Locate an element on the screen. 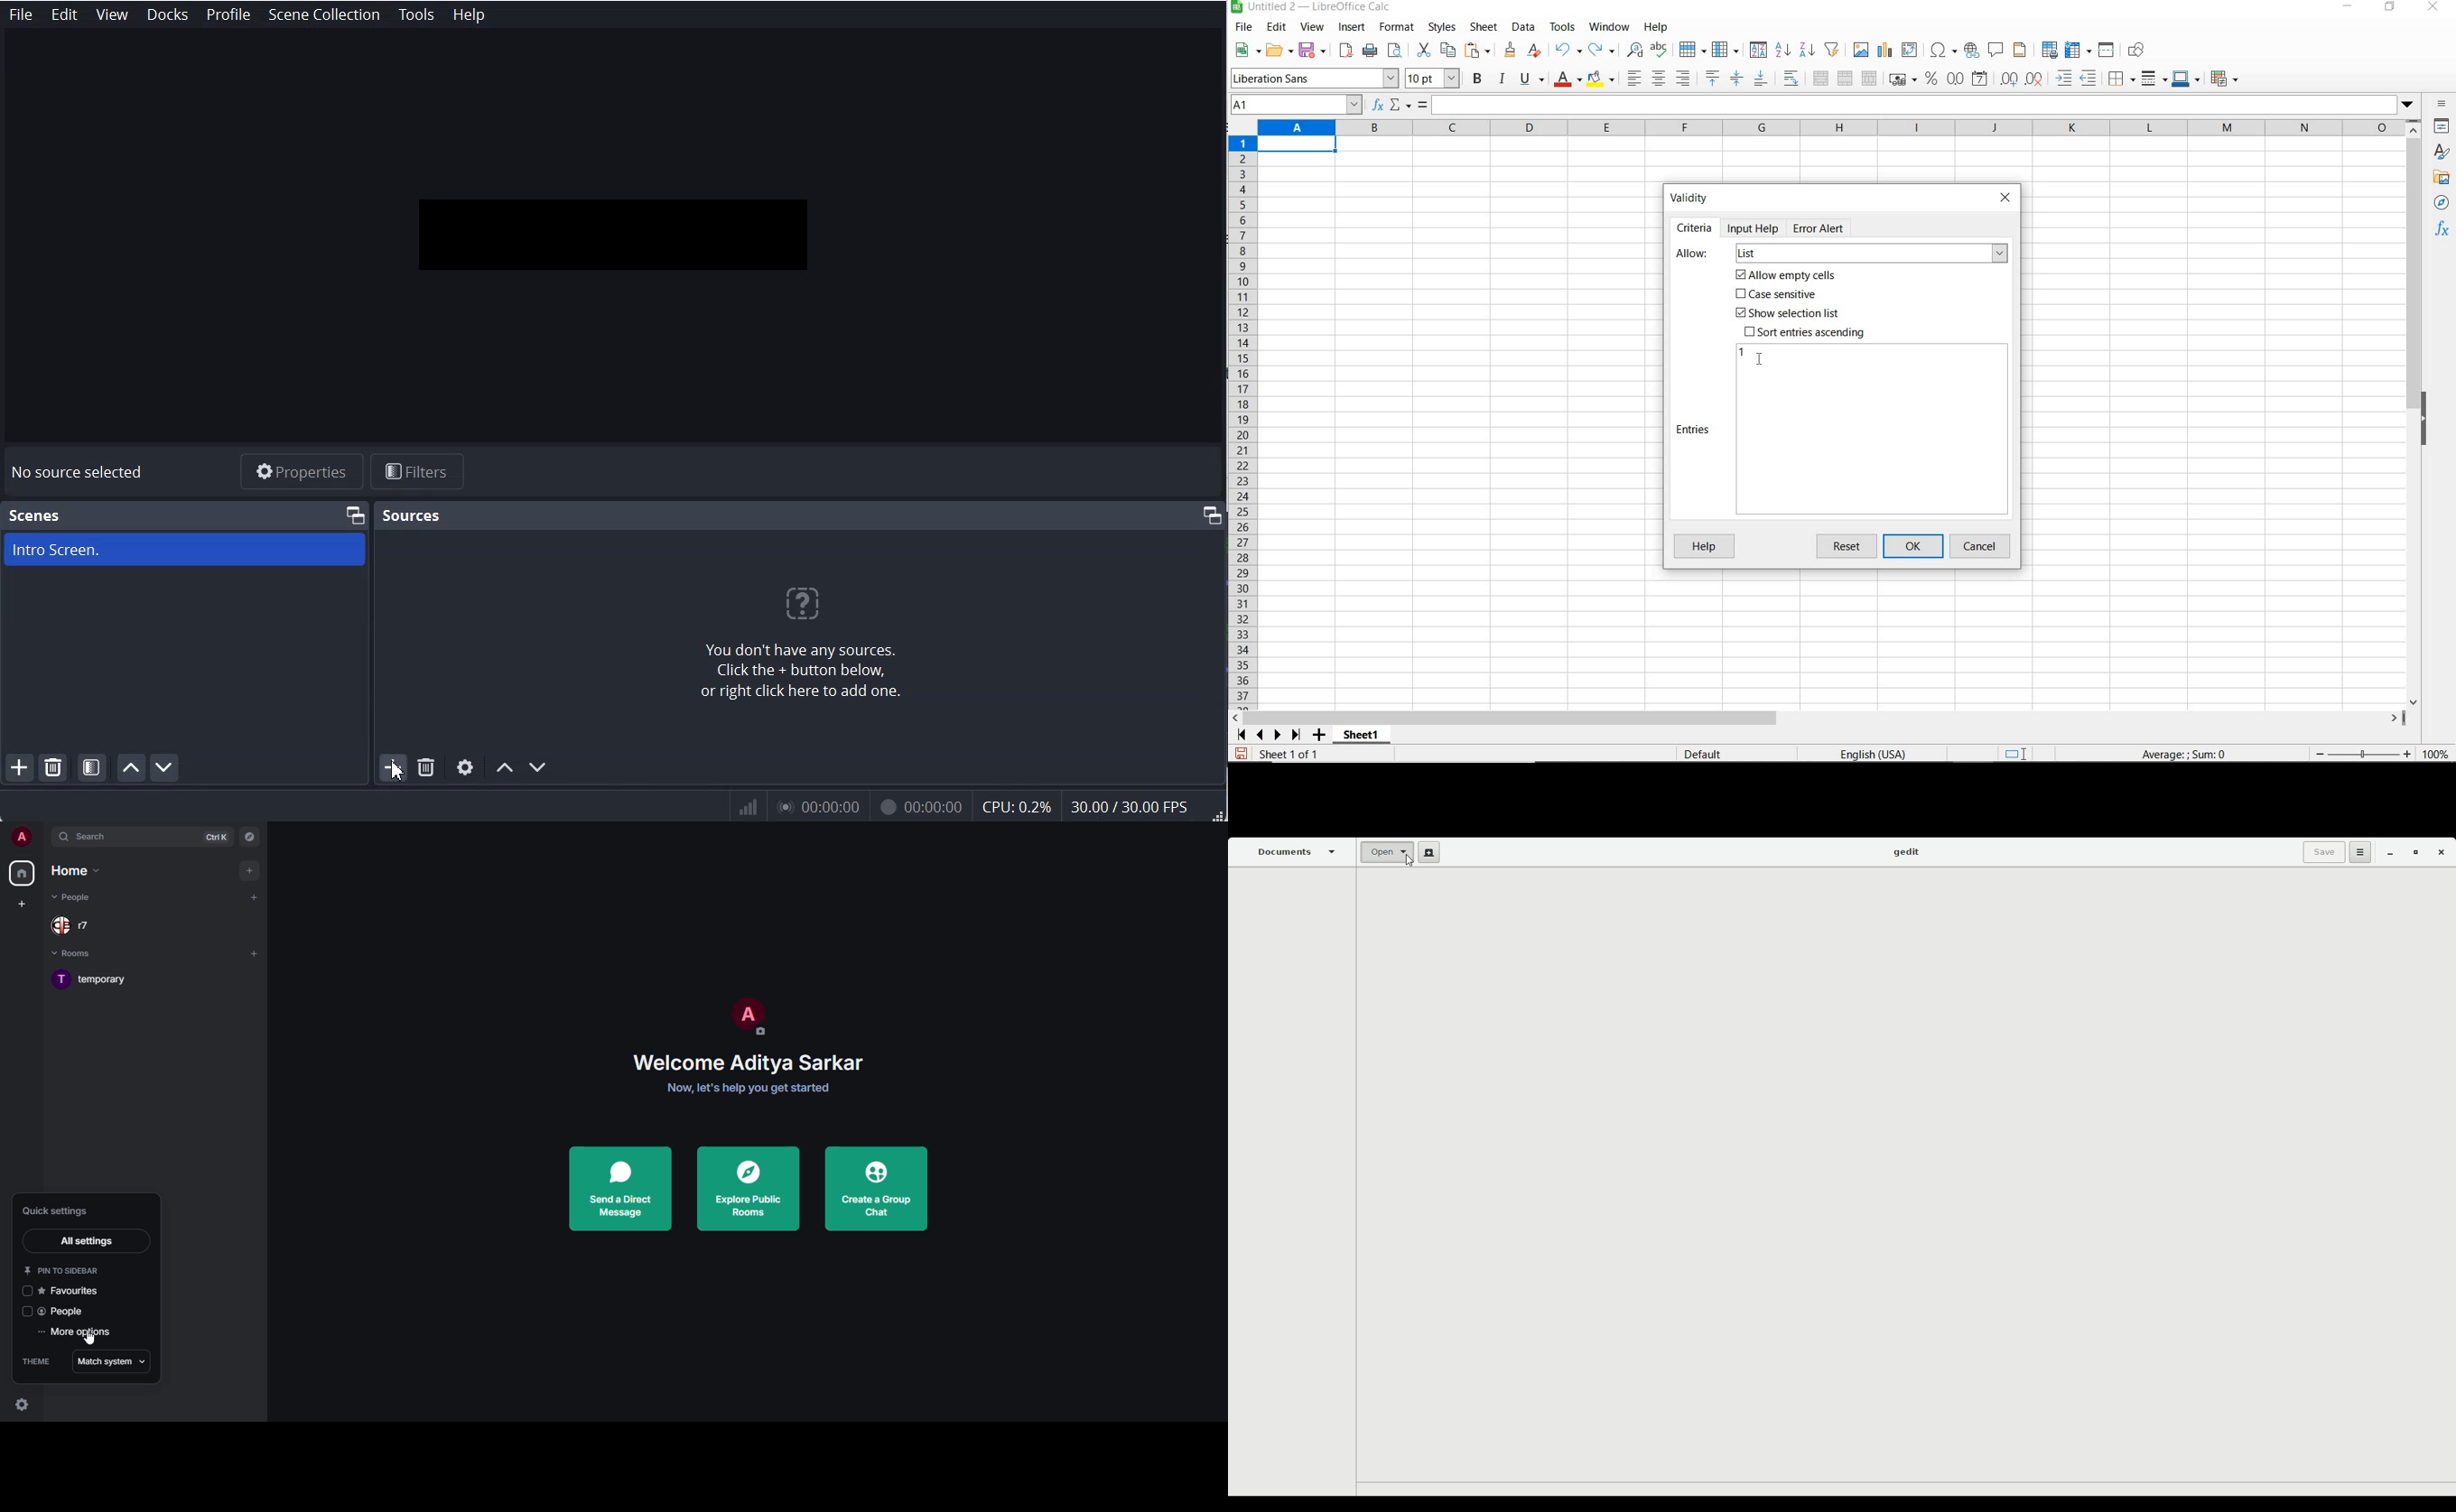 This screenshot has width=2464, height=1512. scrollbar is located at coordinates (1818, 718).